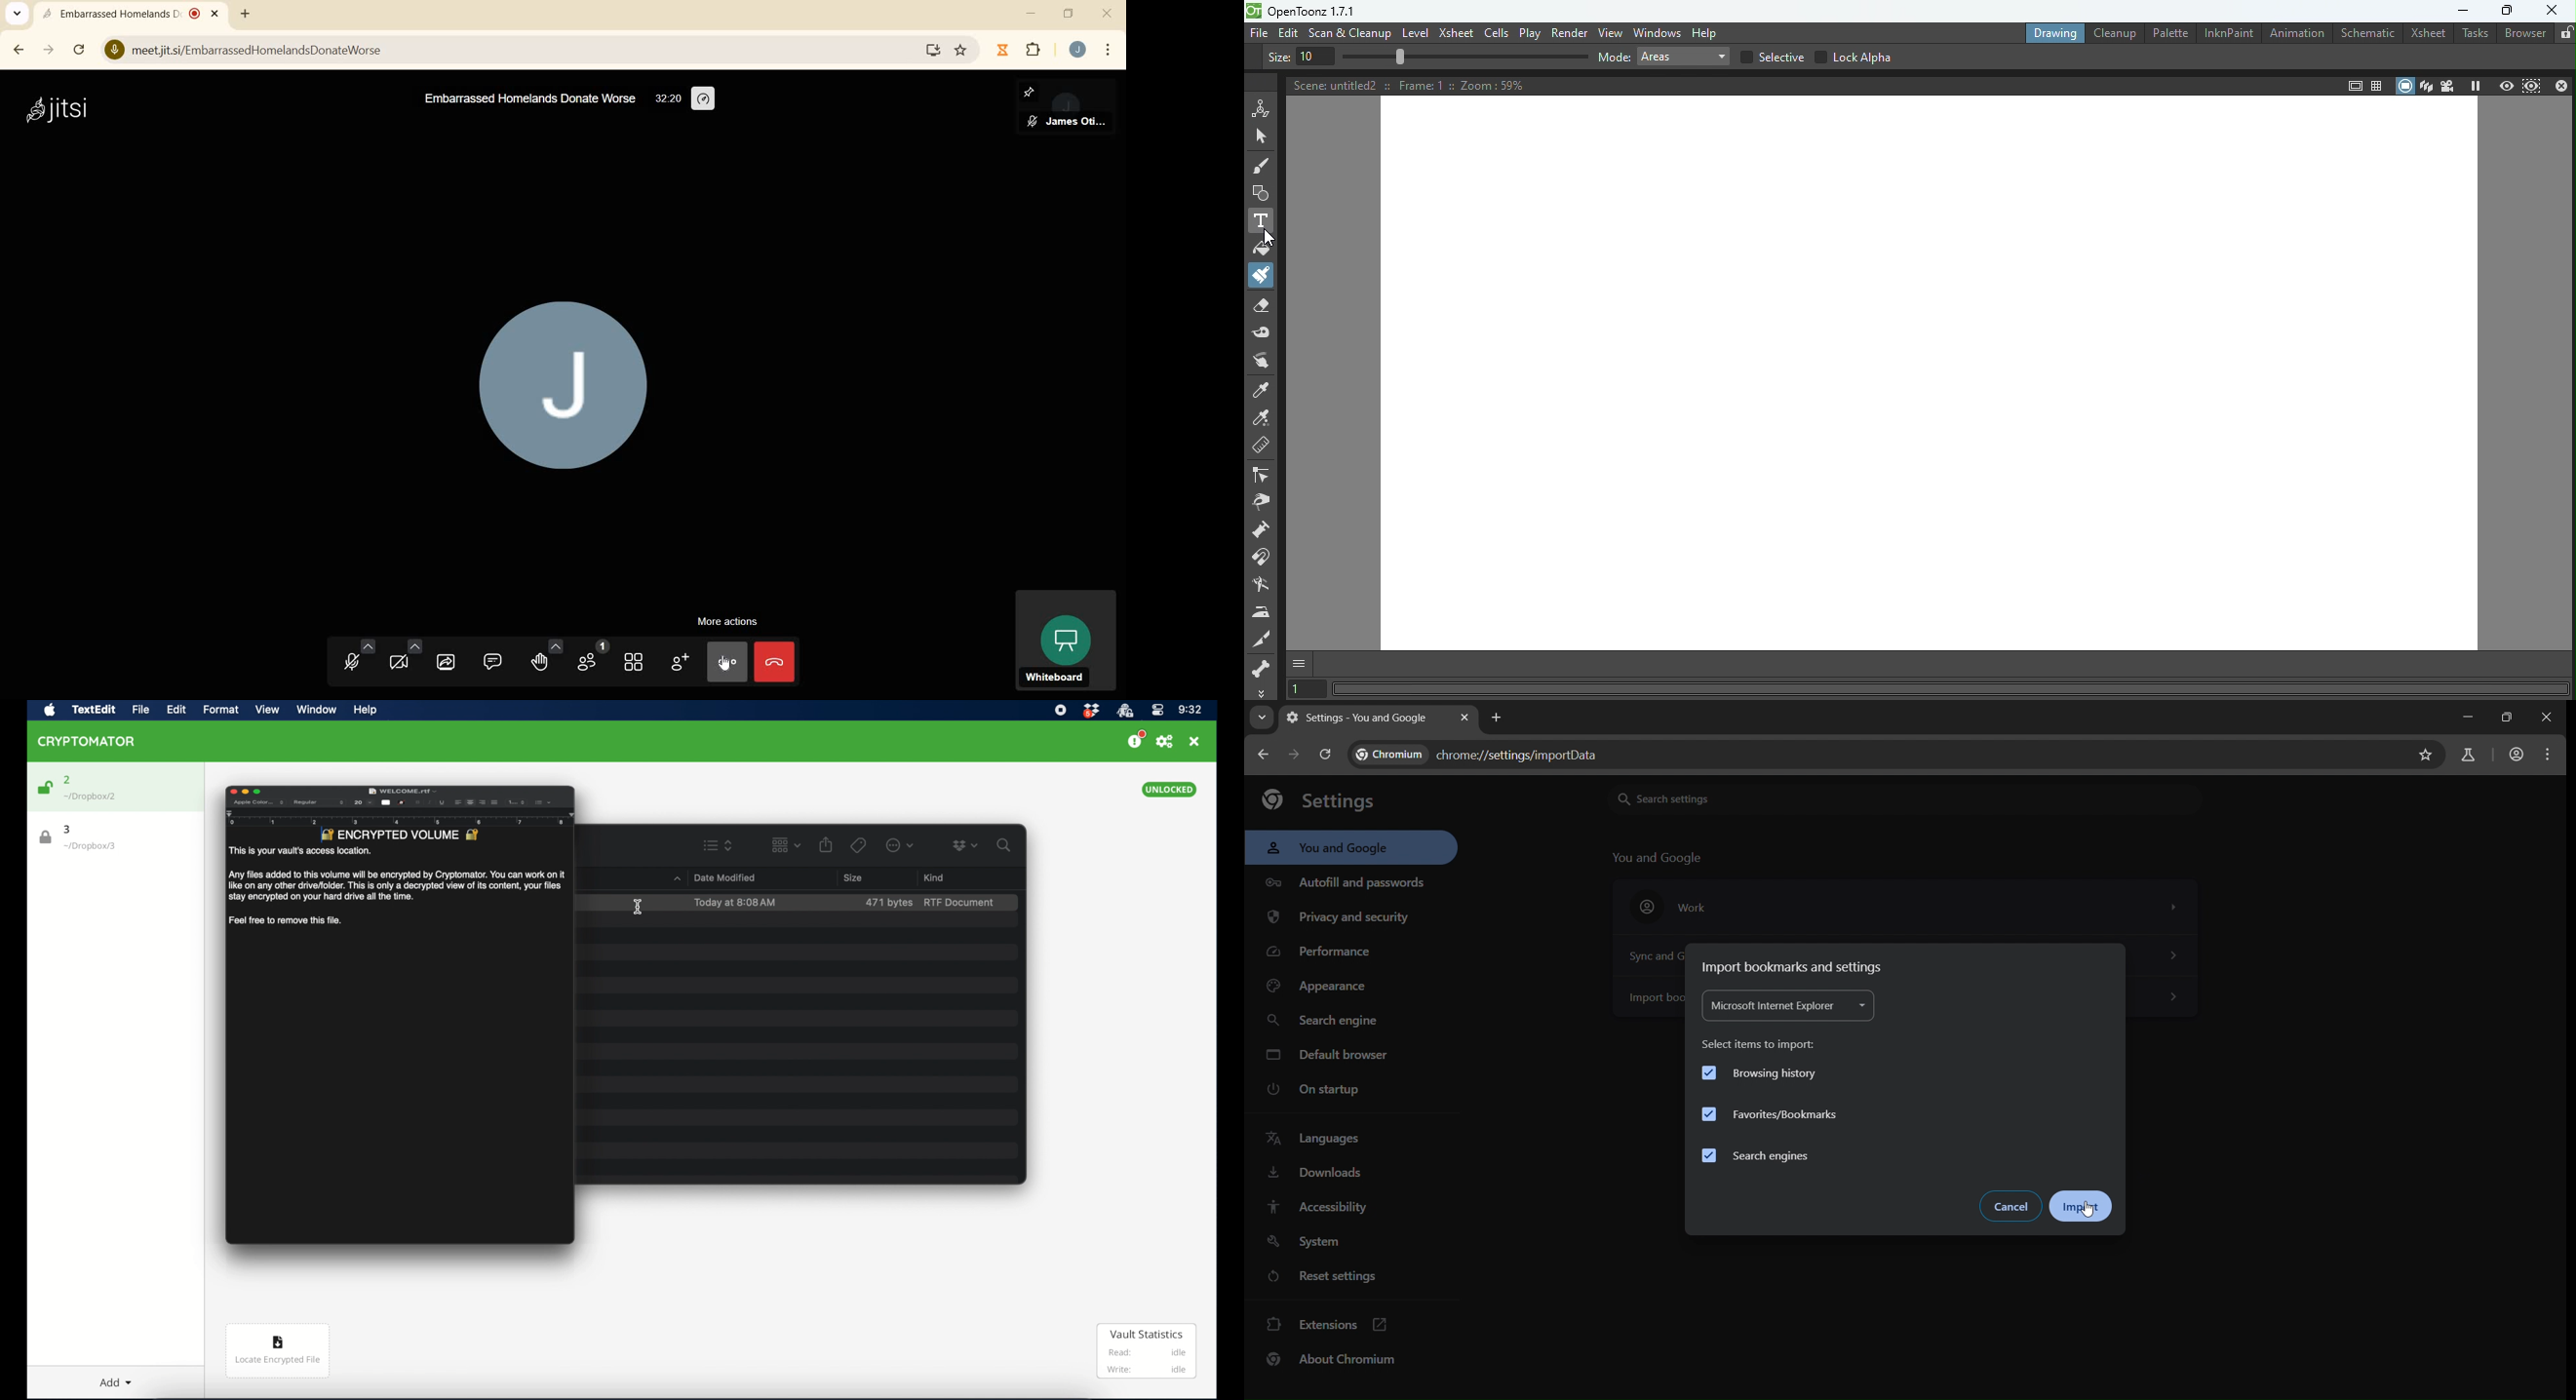  Describe the element at coordinates (1263, 637) in the screenshot. I see `Cutter tool` at that location.